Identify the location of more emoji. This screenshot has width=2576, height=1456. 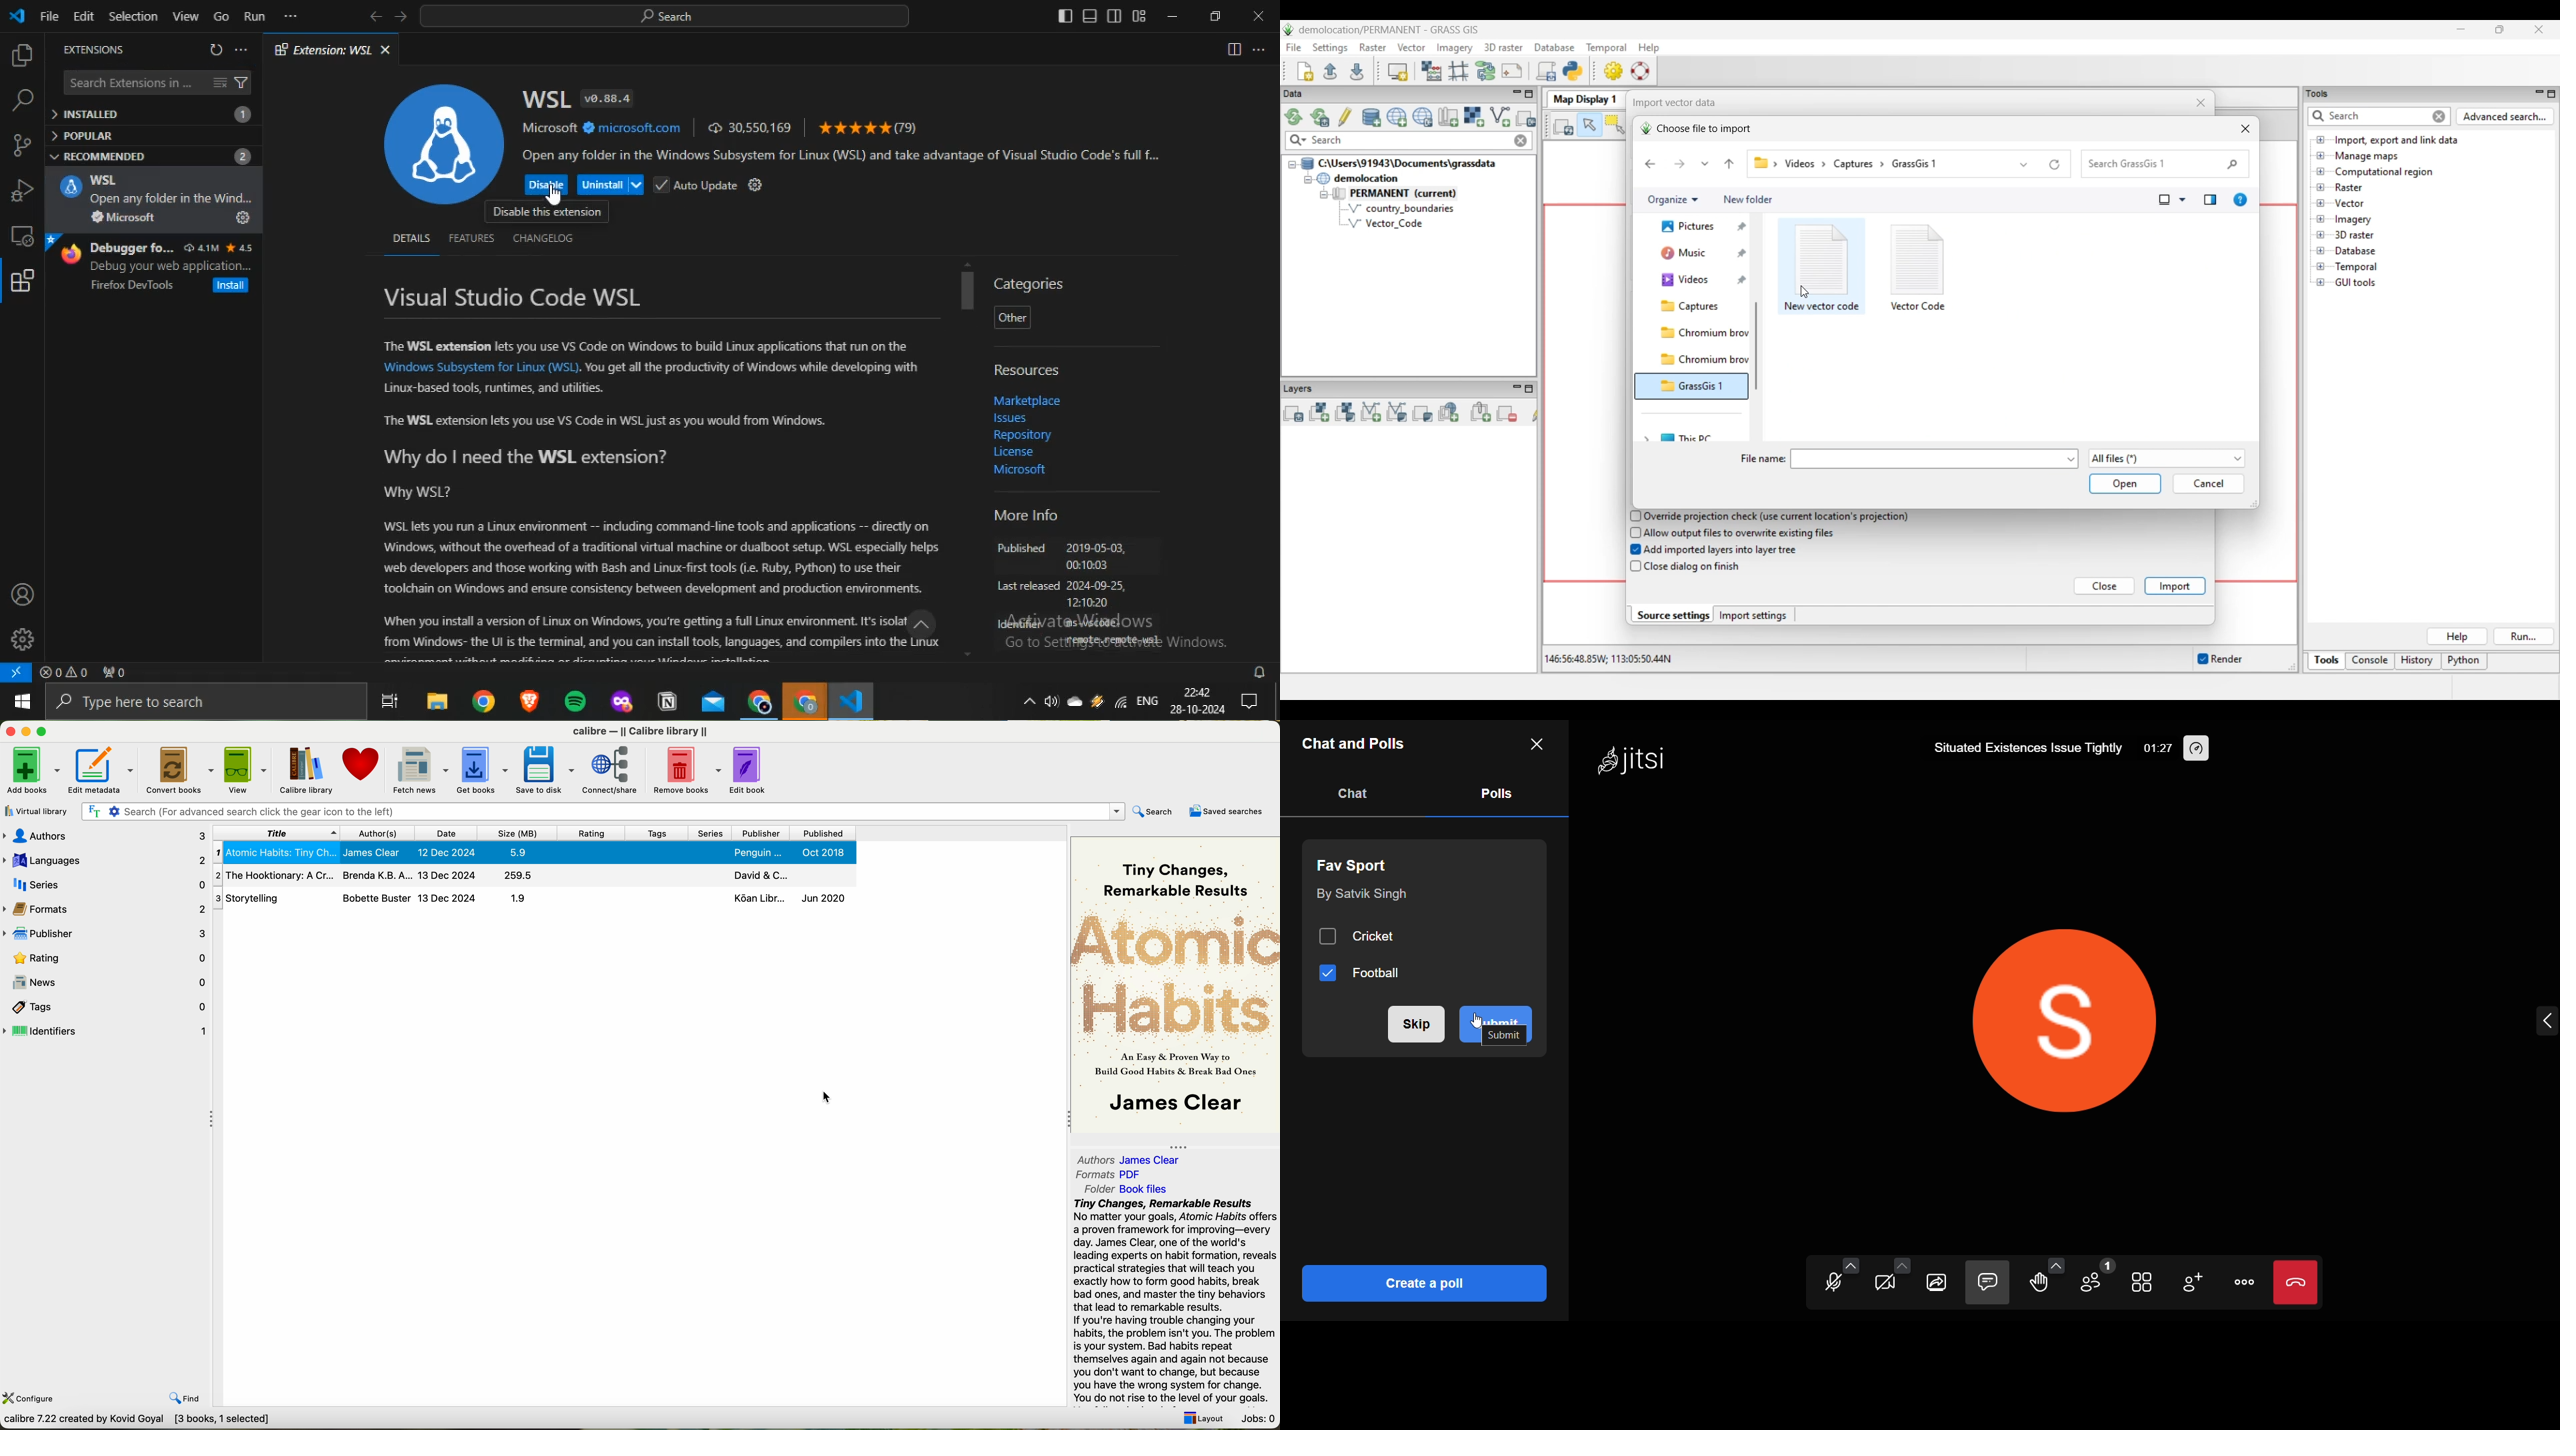
(2057, 1263).